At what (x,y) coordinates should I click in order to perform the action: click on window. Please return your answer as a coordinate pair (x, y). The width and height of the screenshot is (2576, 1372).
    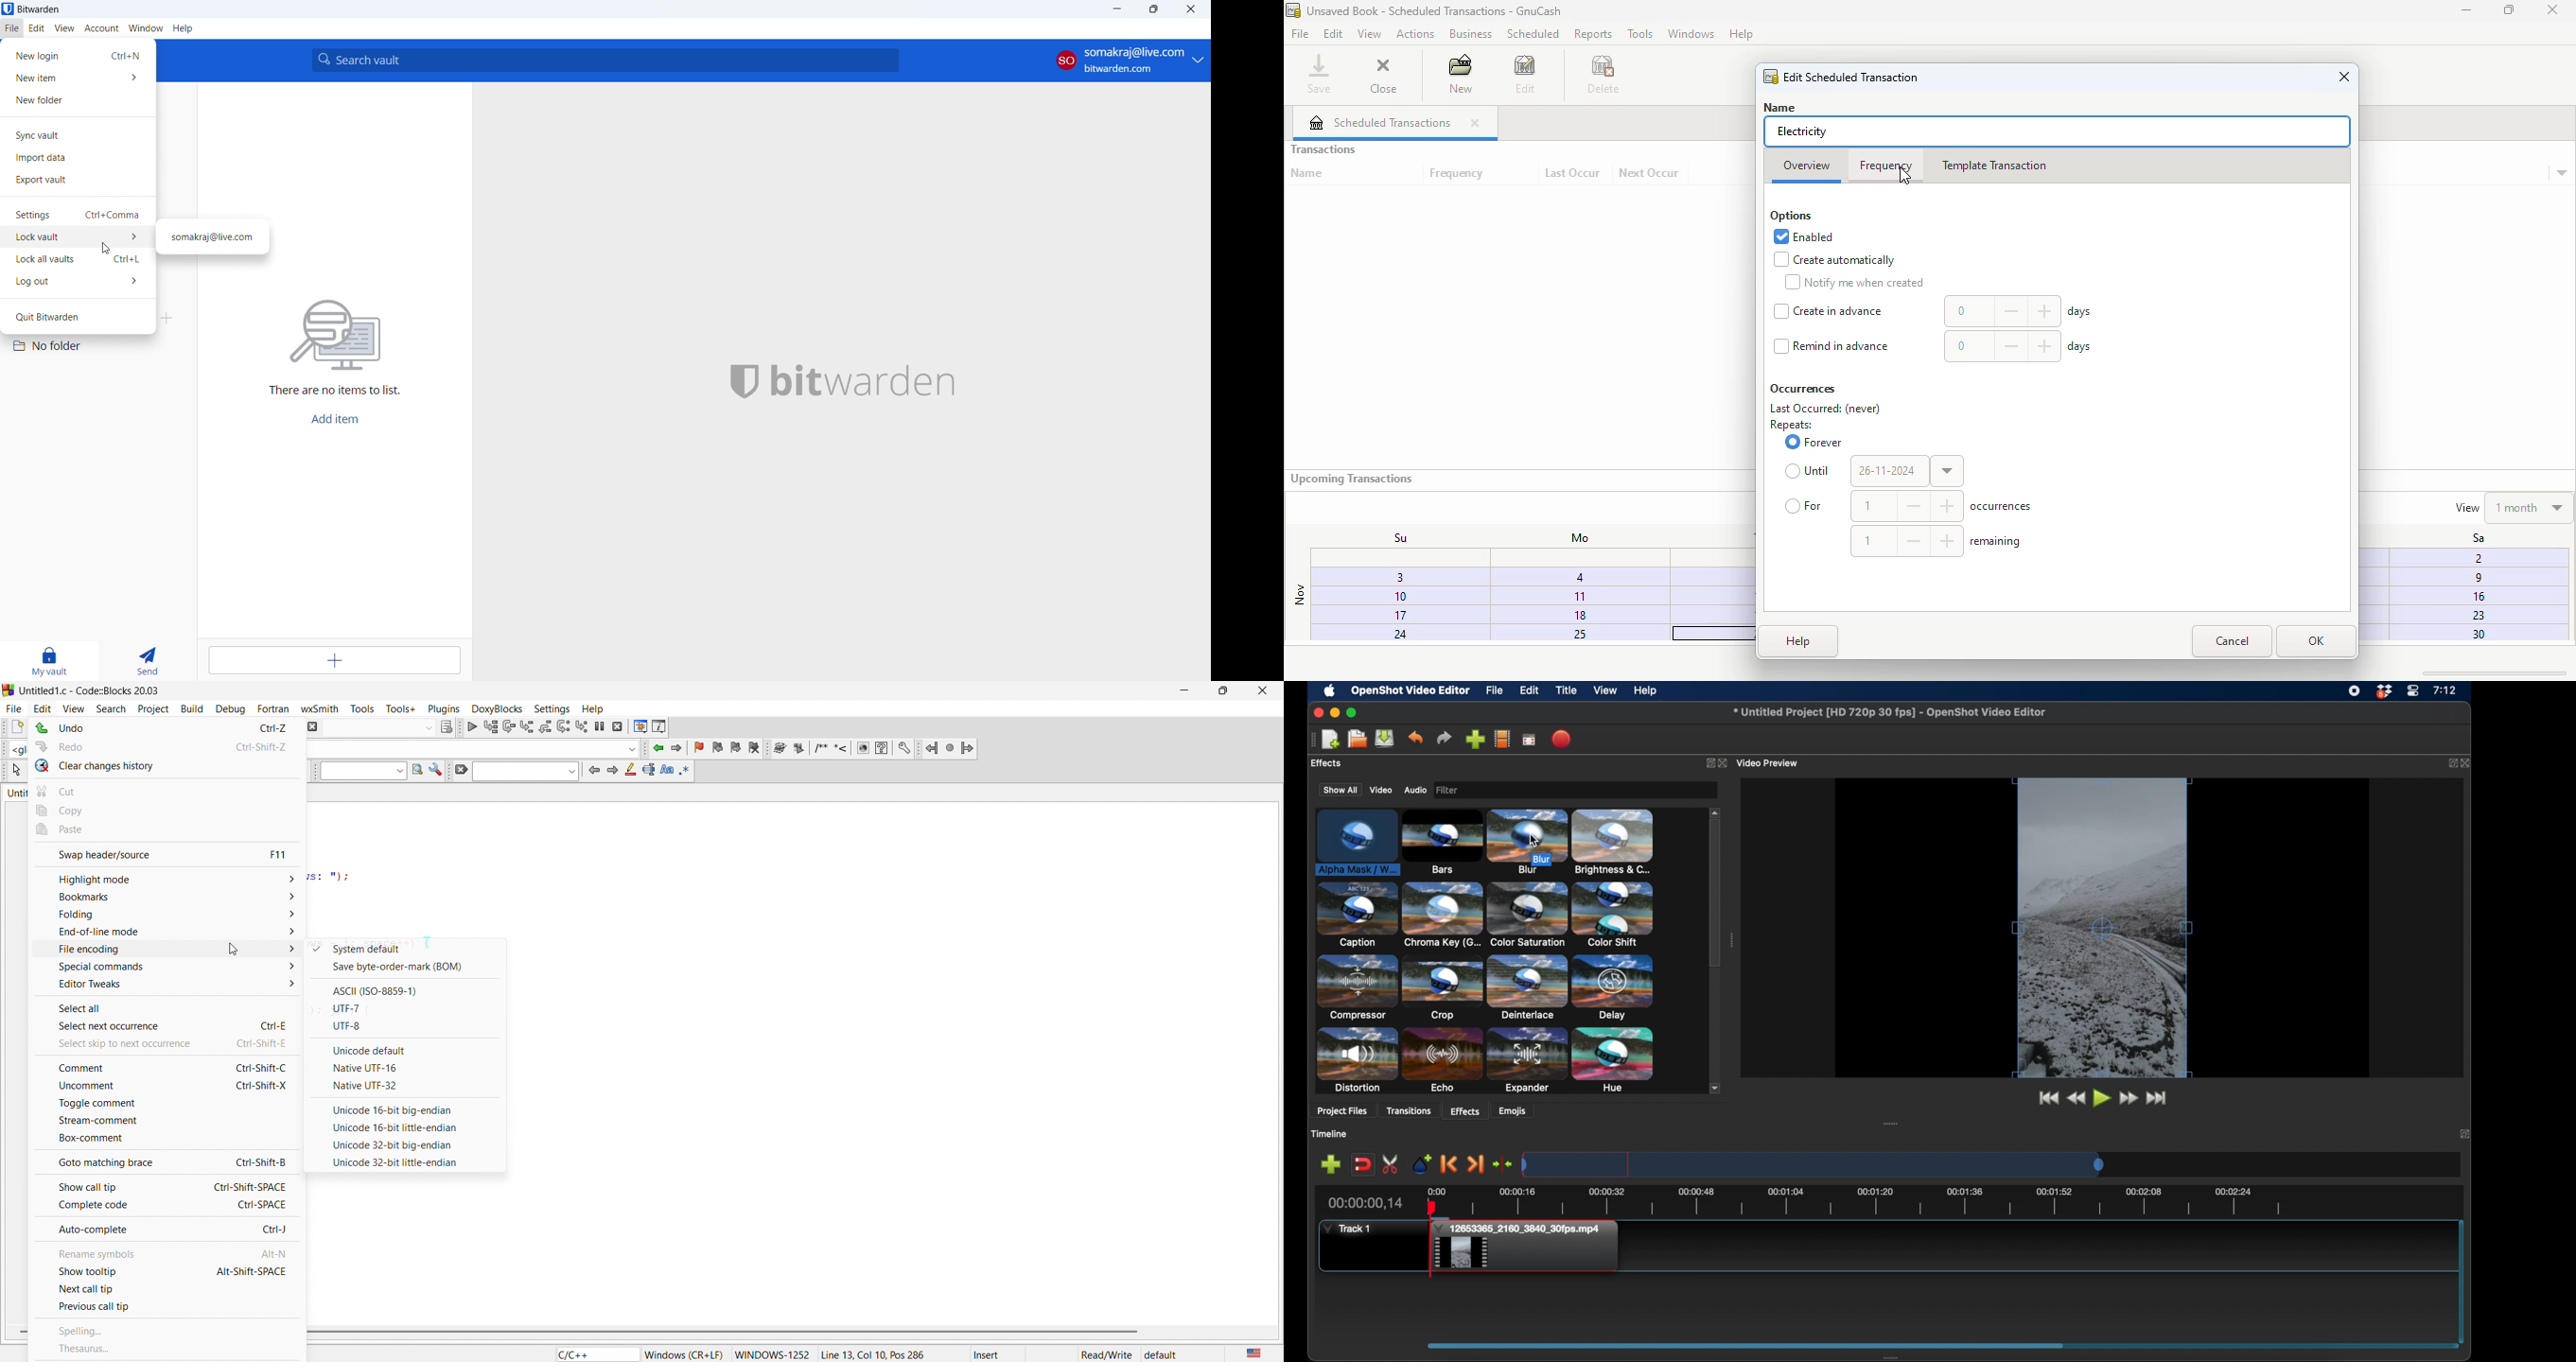
    Looking at the image, I should click on (146, 28).